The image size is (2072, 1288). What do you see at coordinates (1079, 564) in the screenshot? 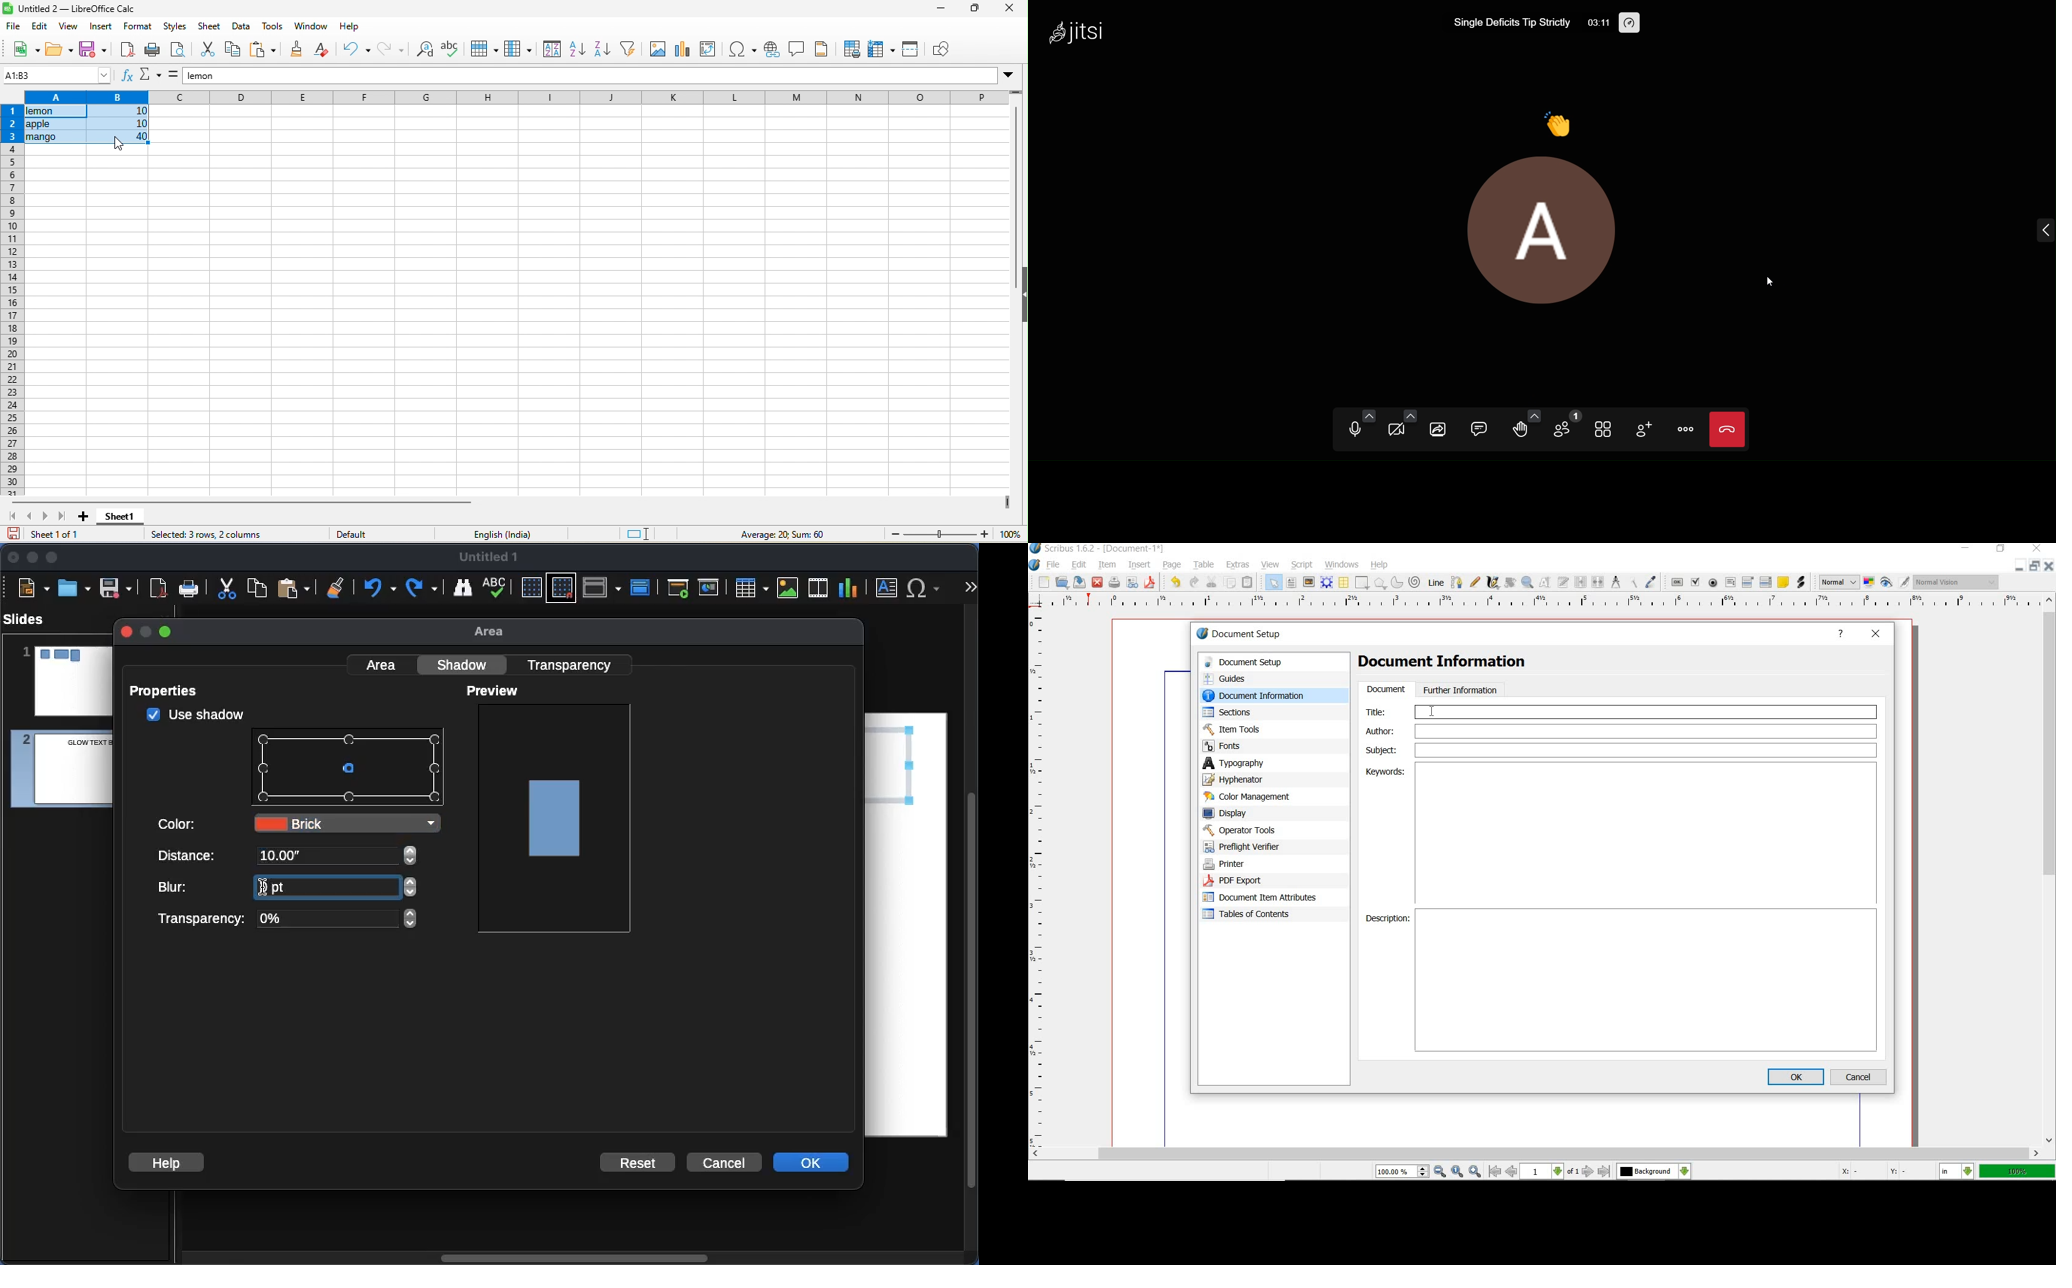
I see `edit` at bounding box center [1079, 564].